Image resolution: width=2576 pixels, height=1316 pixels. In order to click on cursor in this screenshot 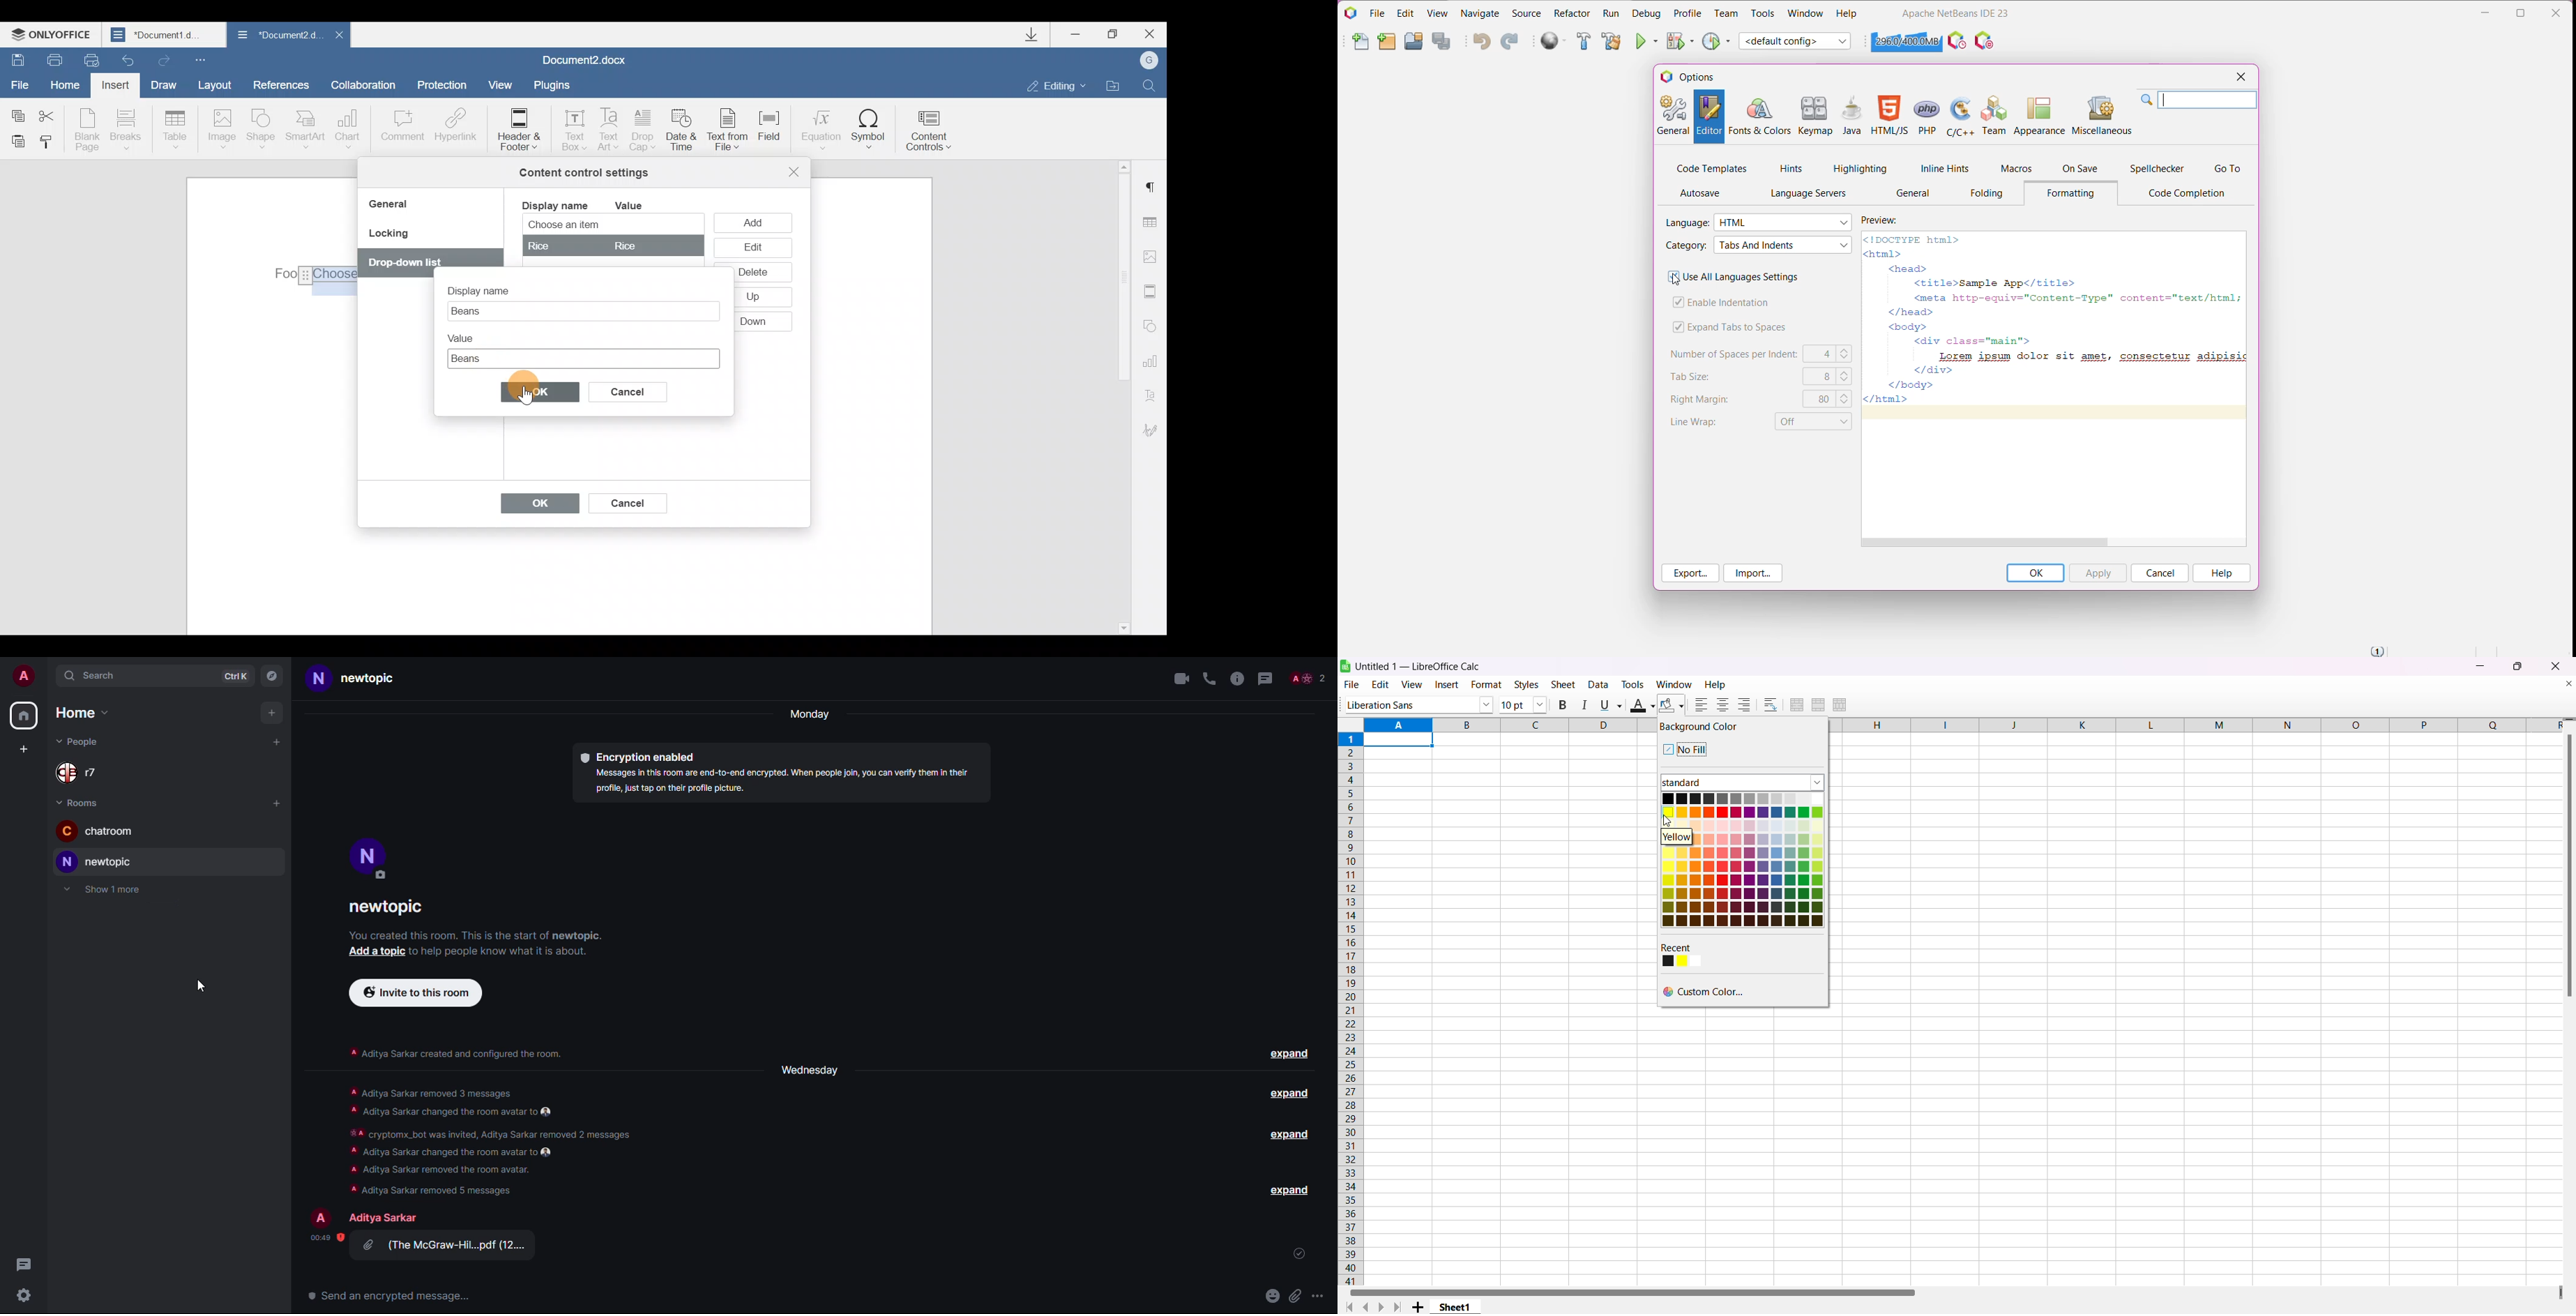, I will do `click(1669, 821)`.